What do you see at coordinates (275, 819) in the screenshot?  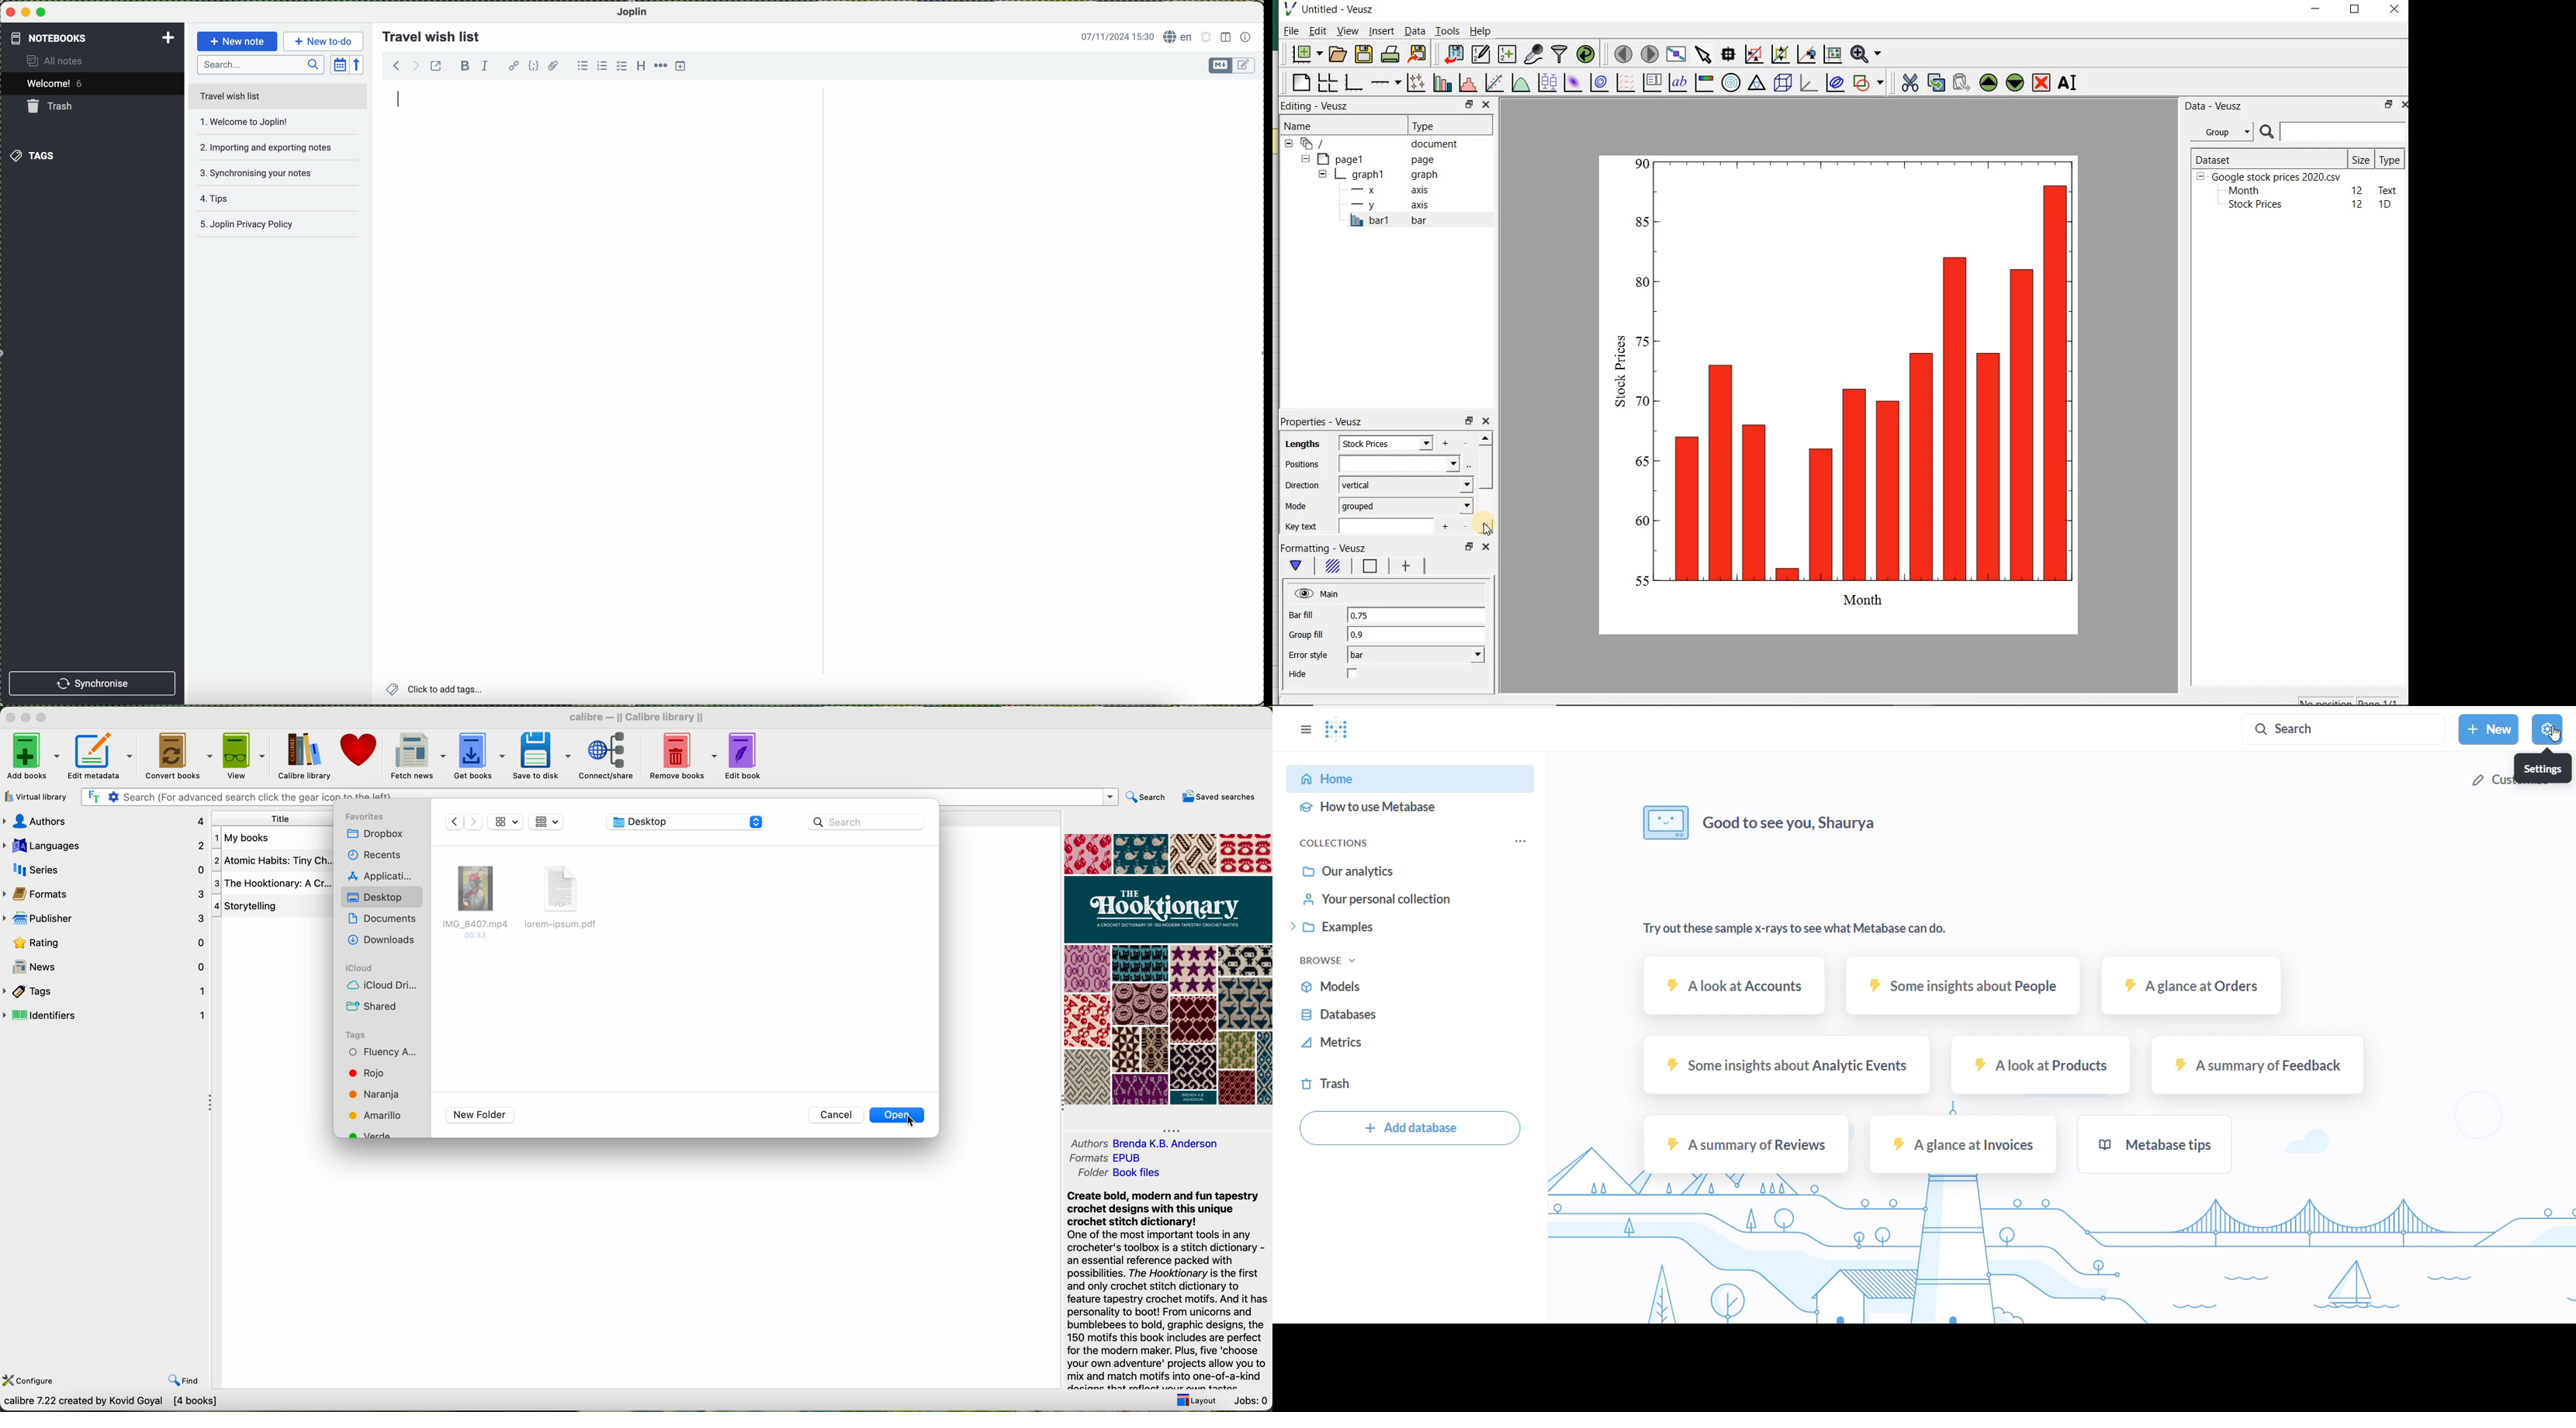 I see `title` at bounding box center [275, 819].